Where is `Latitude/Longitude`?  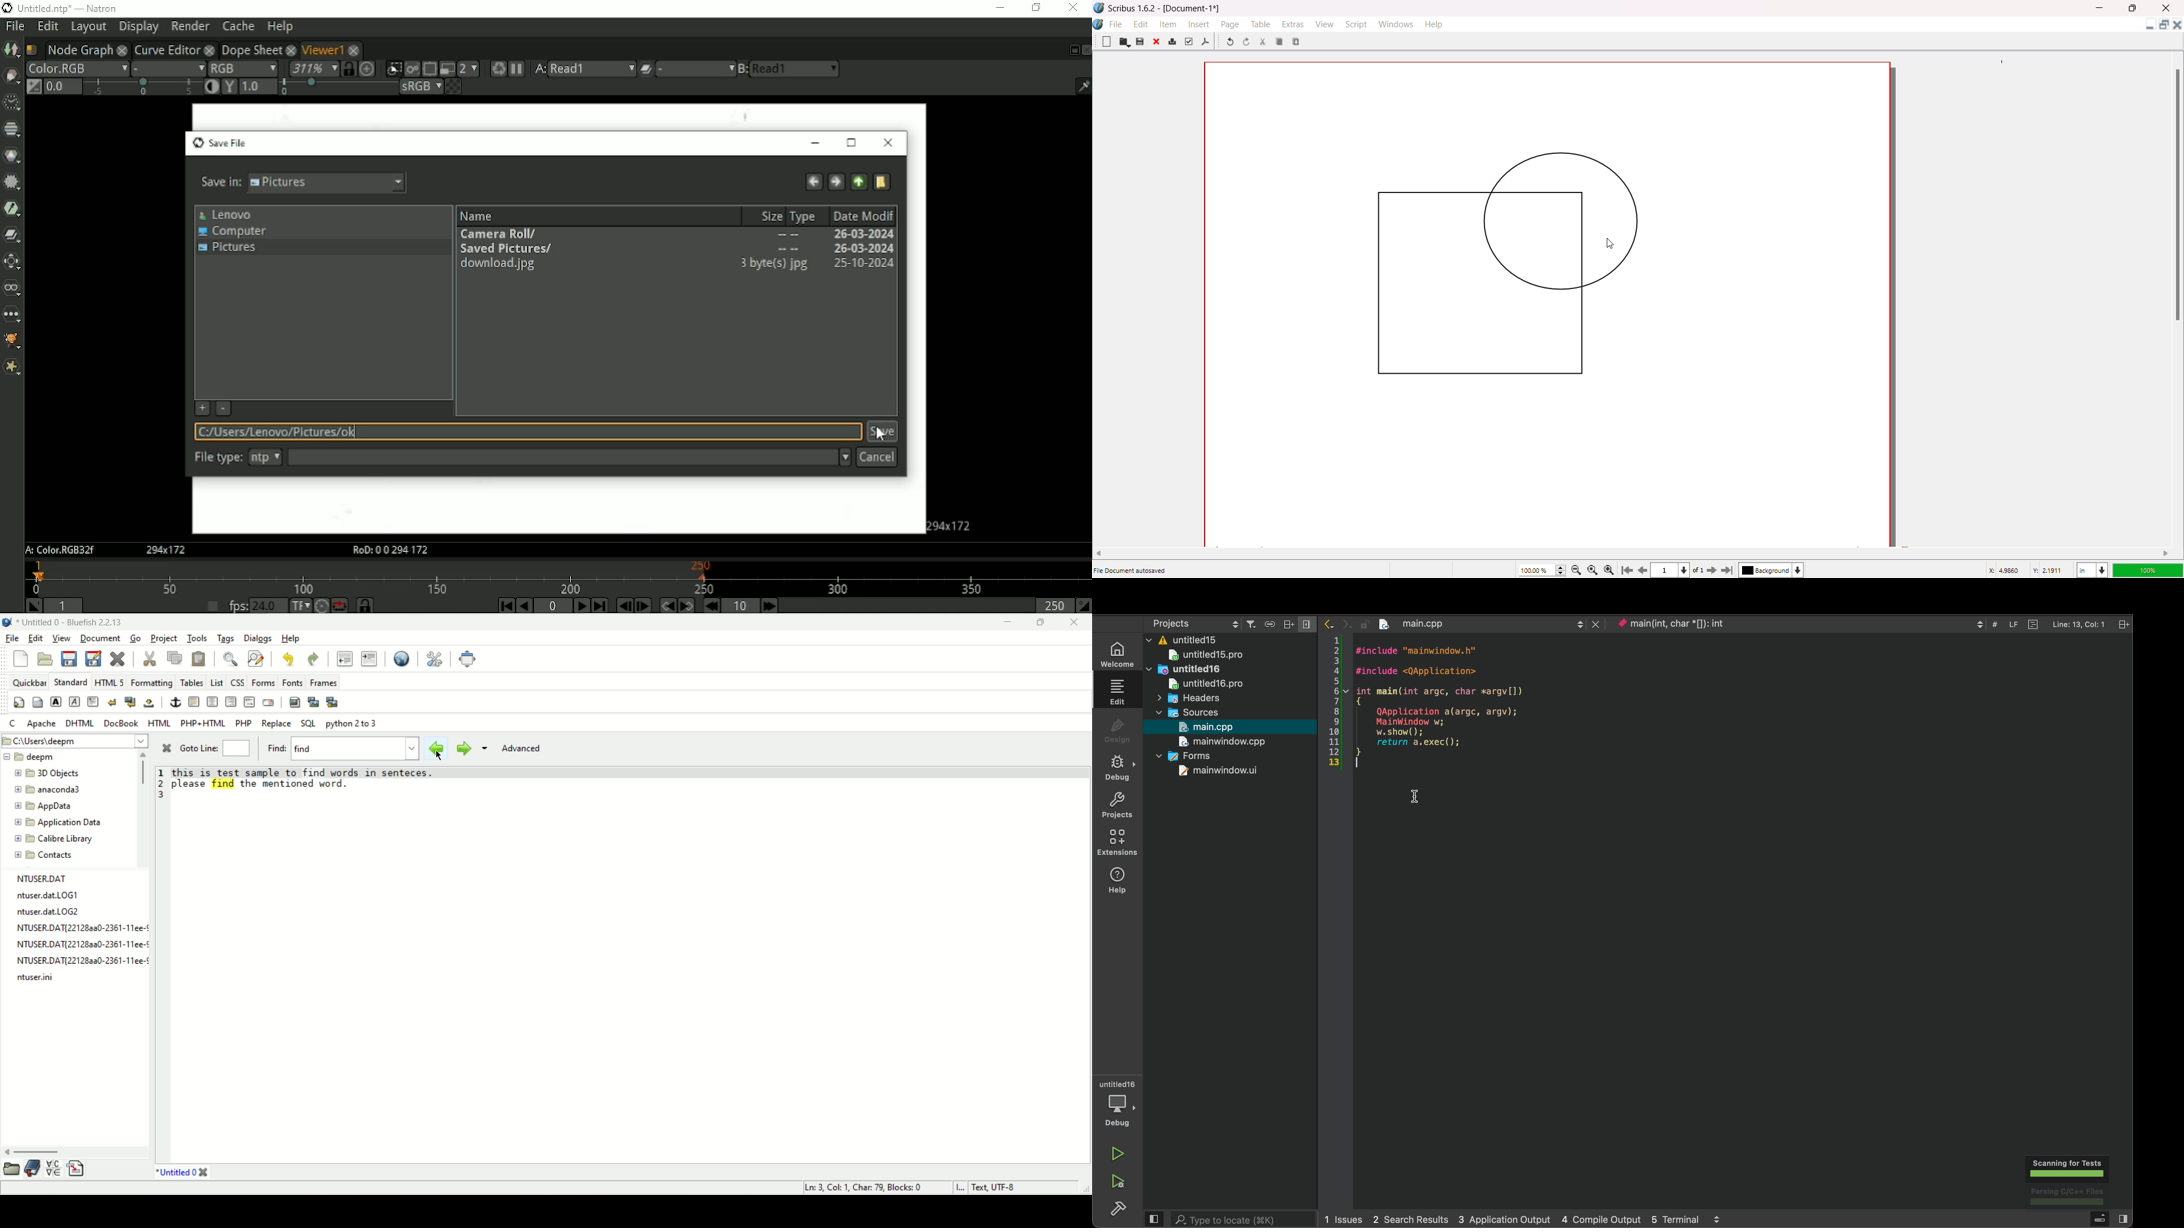 Latitude/Longitude is located at coordinates (2028, 570).